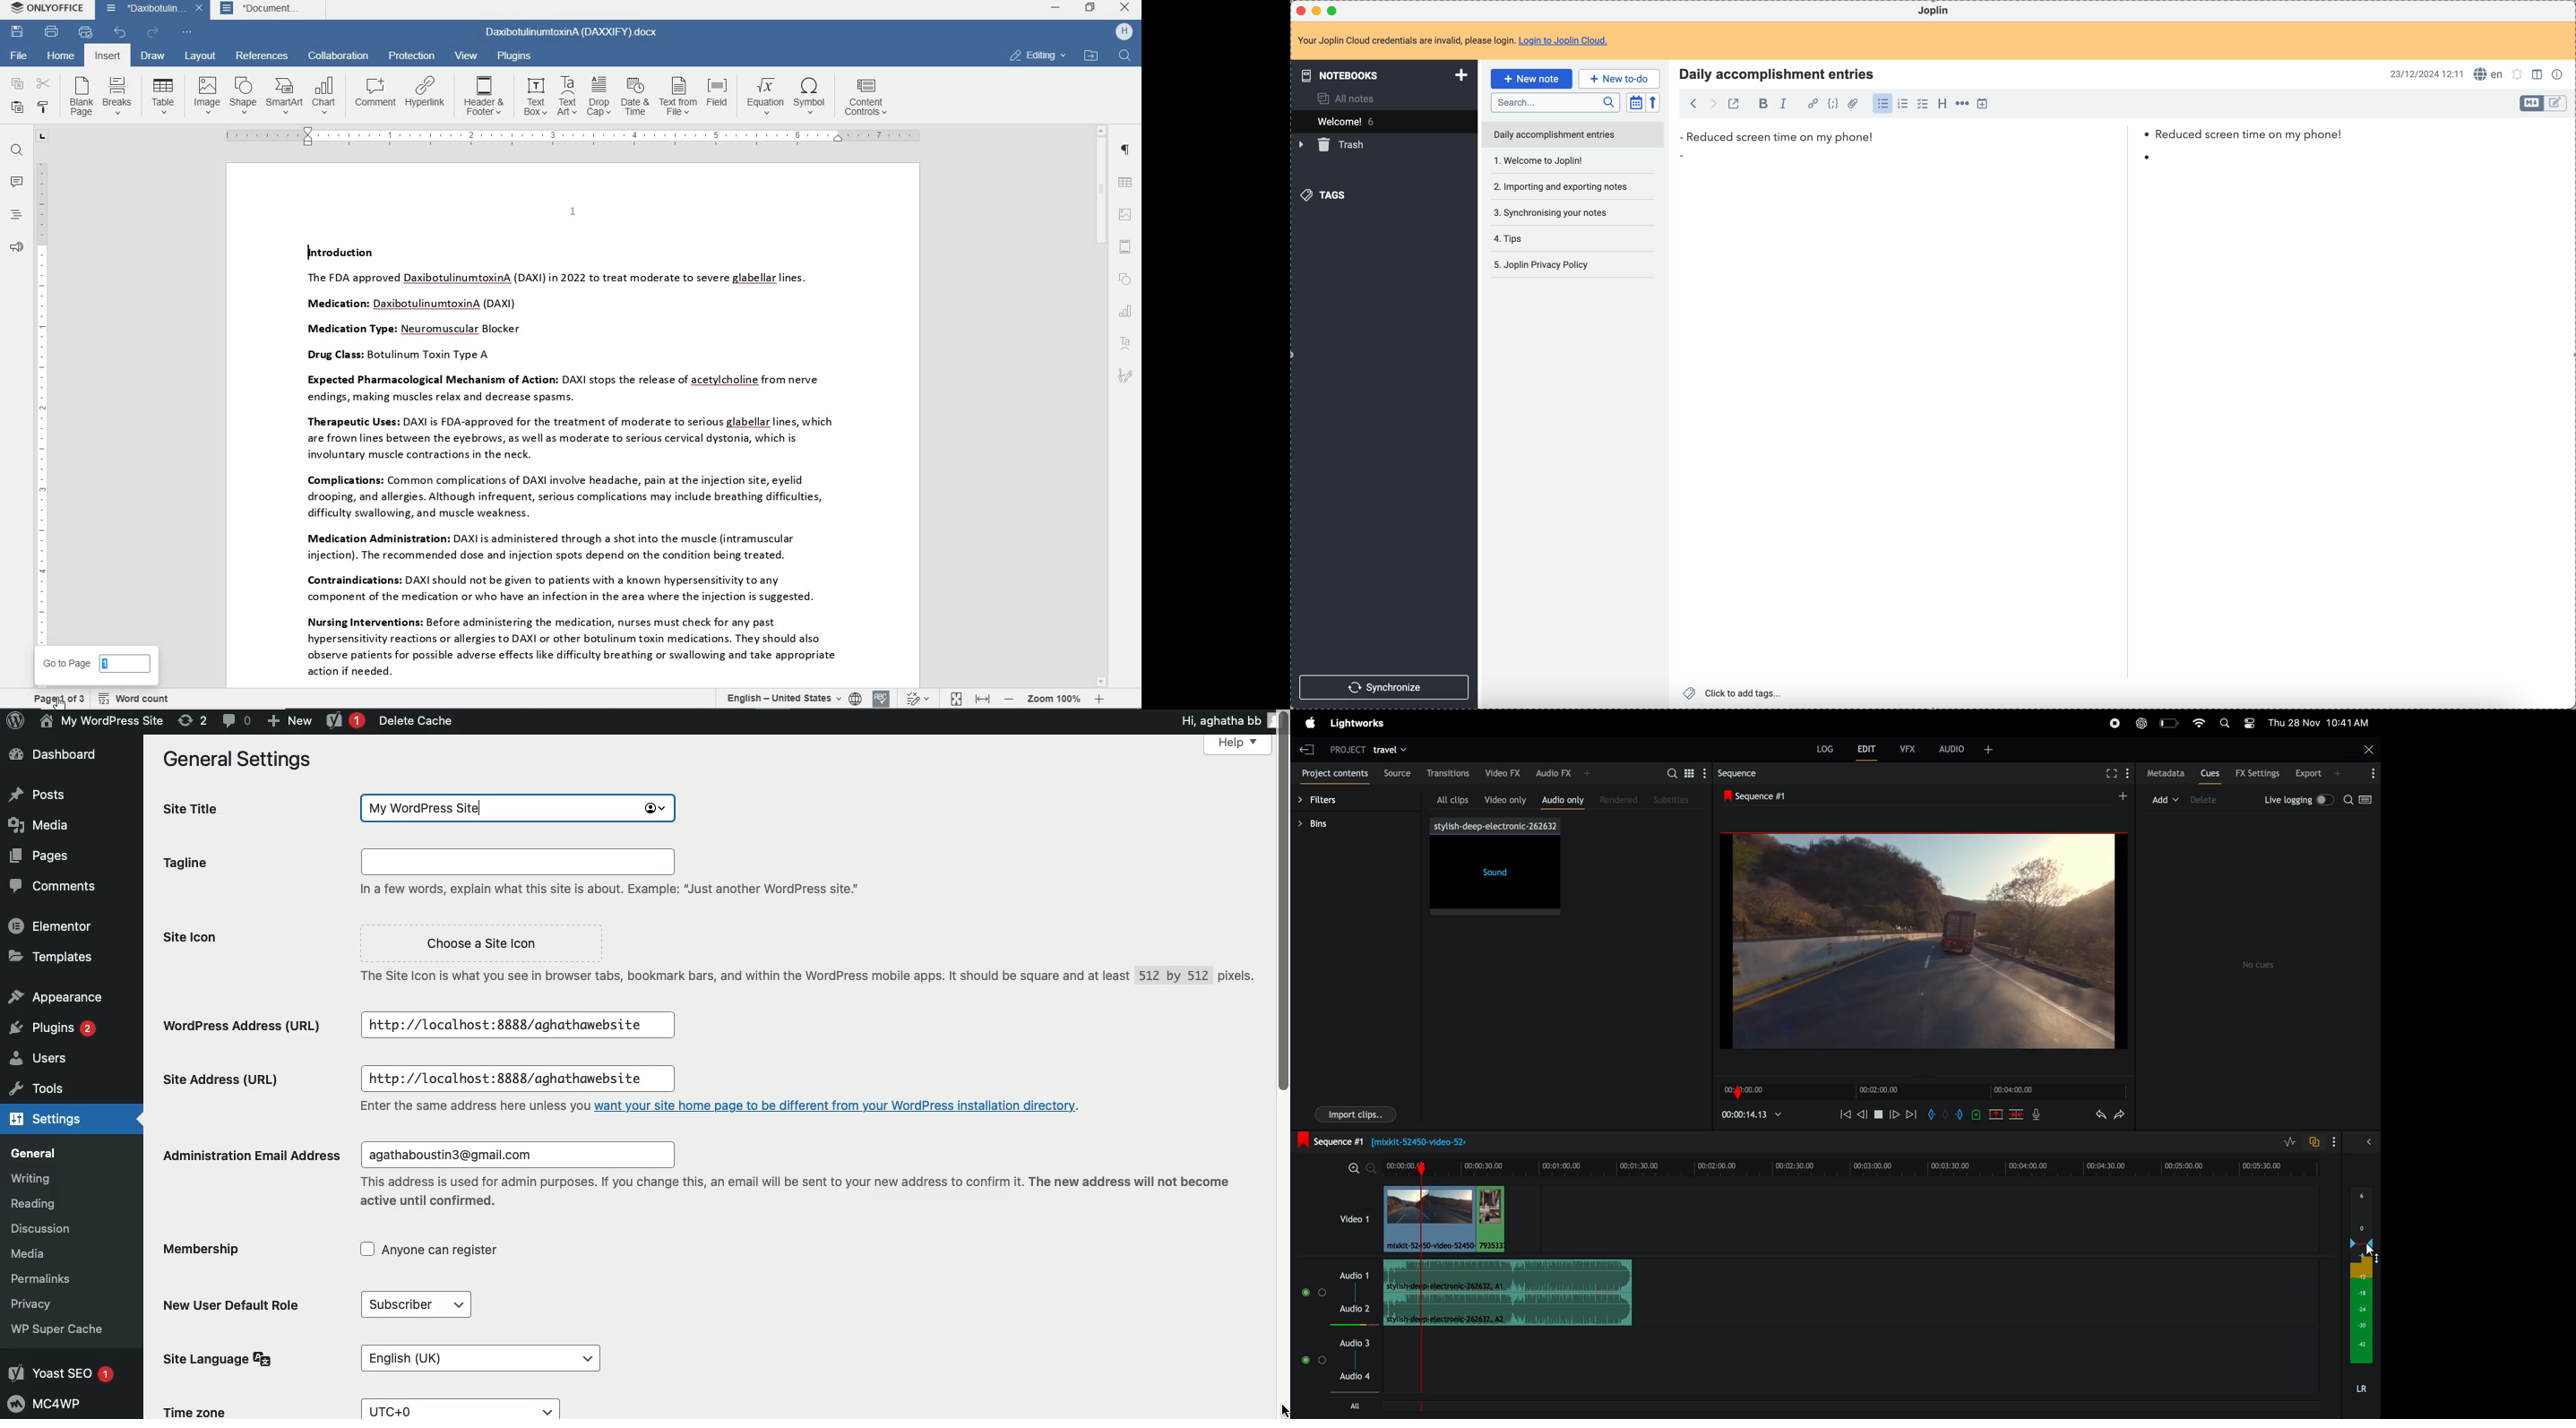 The width and height of the screenshot is (2576, 1428). Describe the element at coordinates (871, 97) in the screenshot. I see `content controls` at that location.